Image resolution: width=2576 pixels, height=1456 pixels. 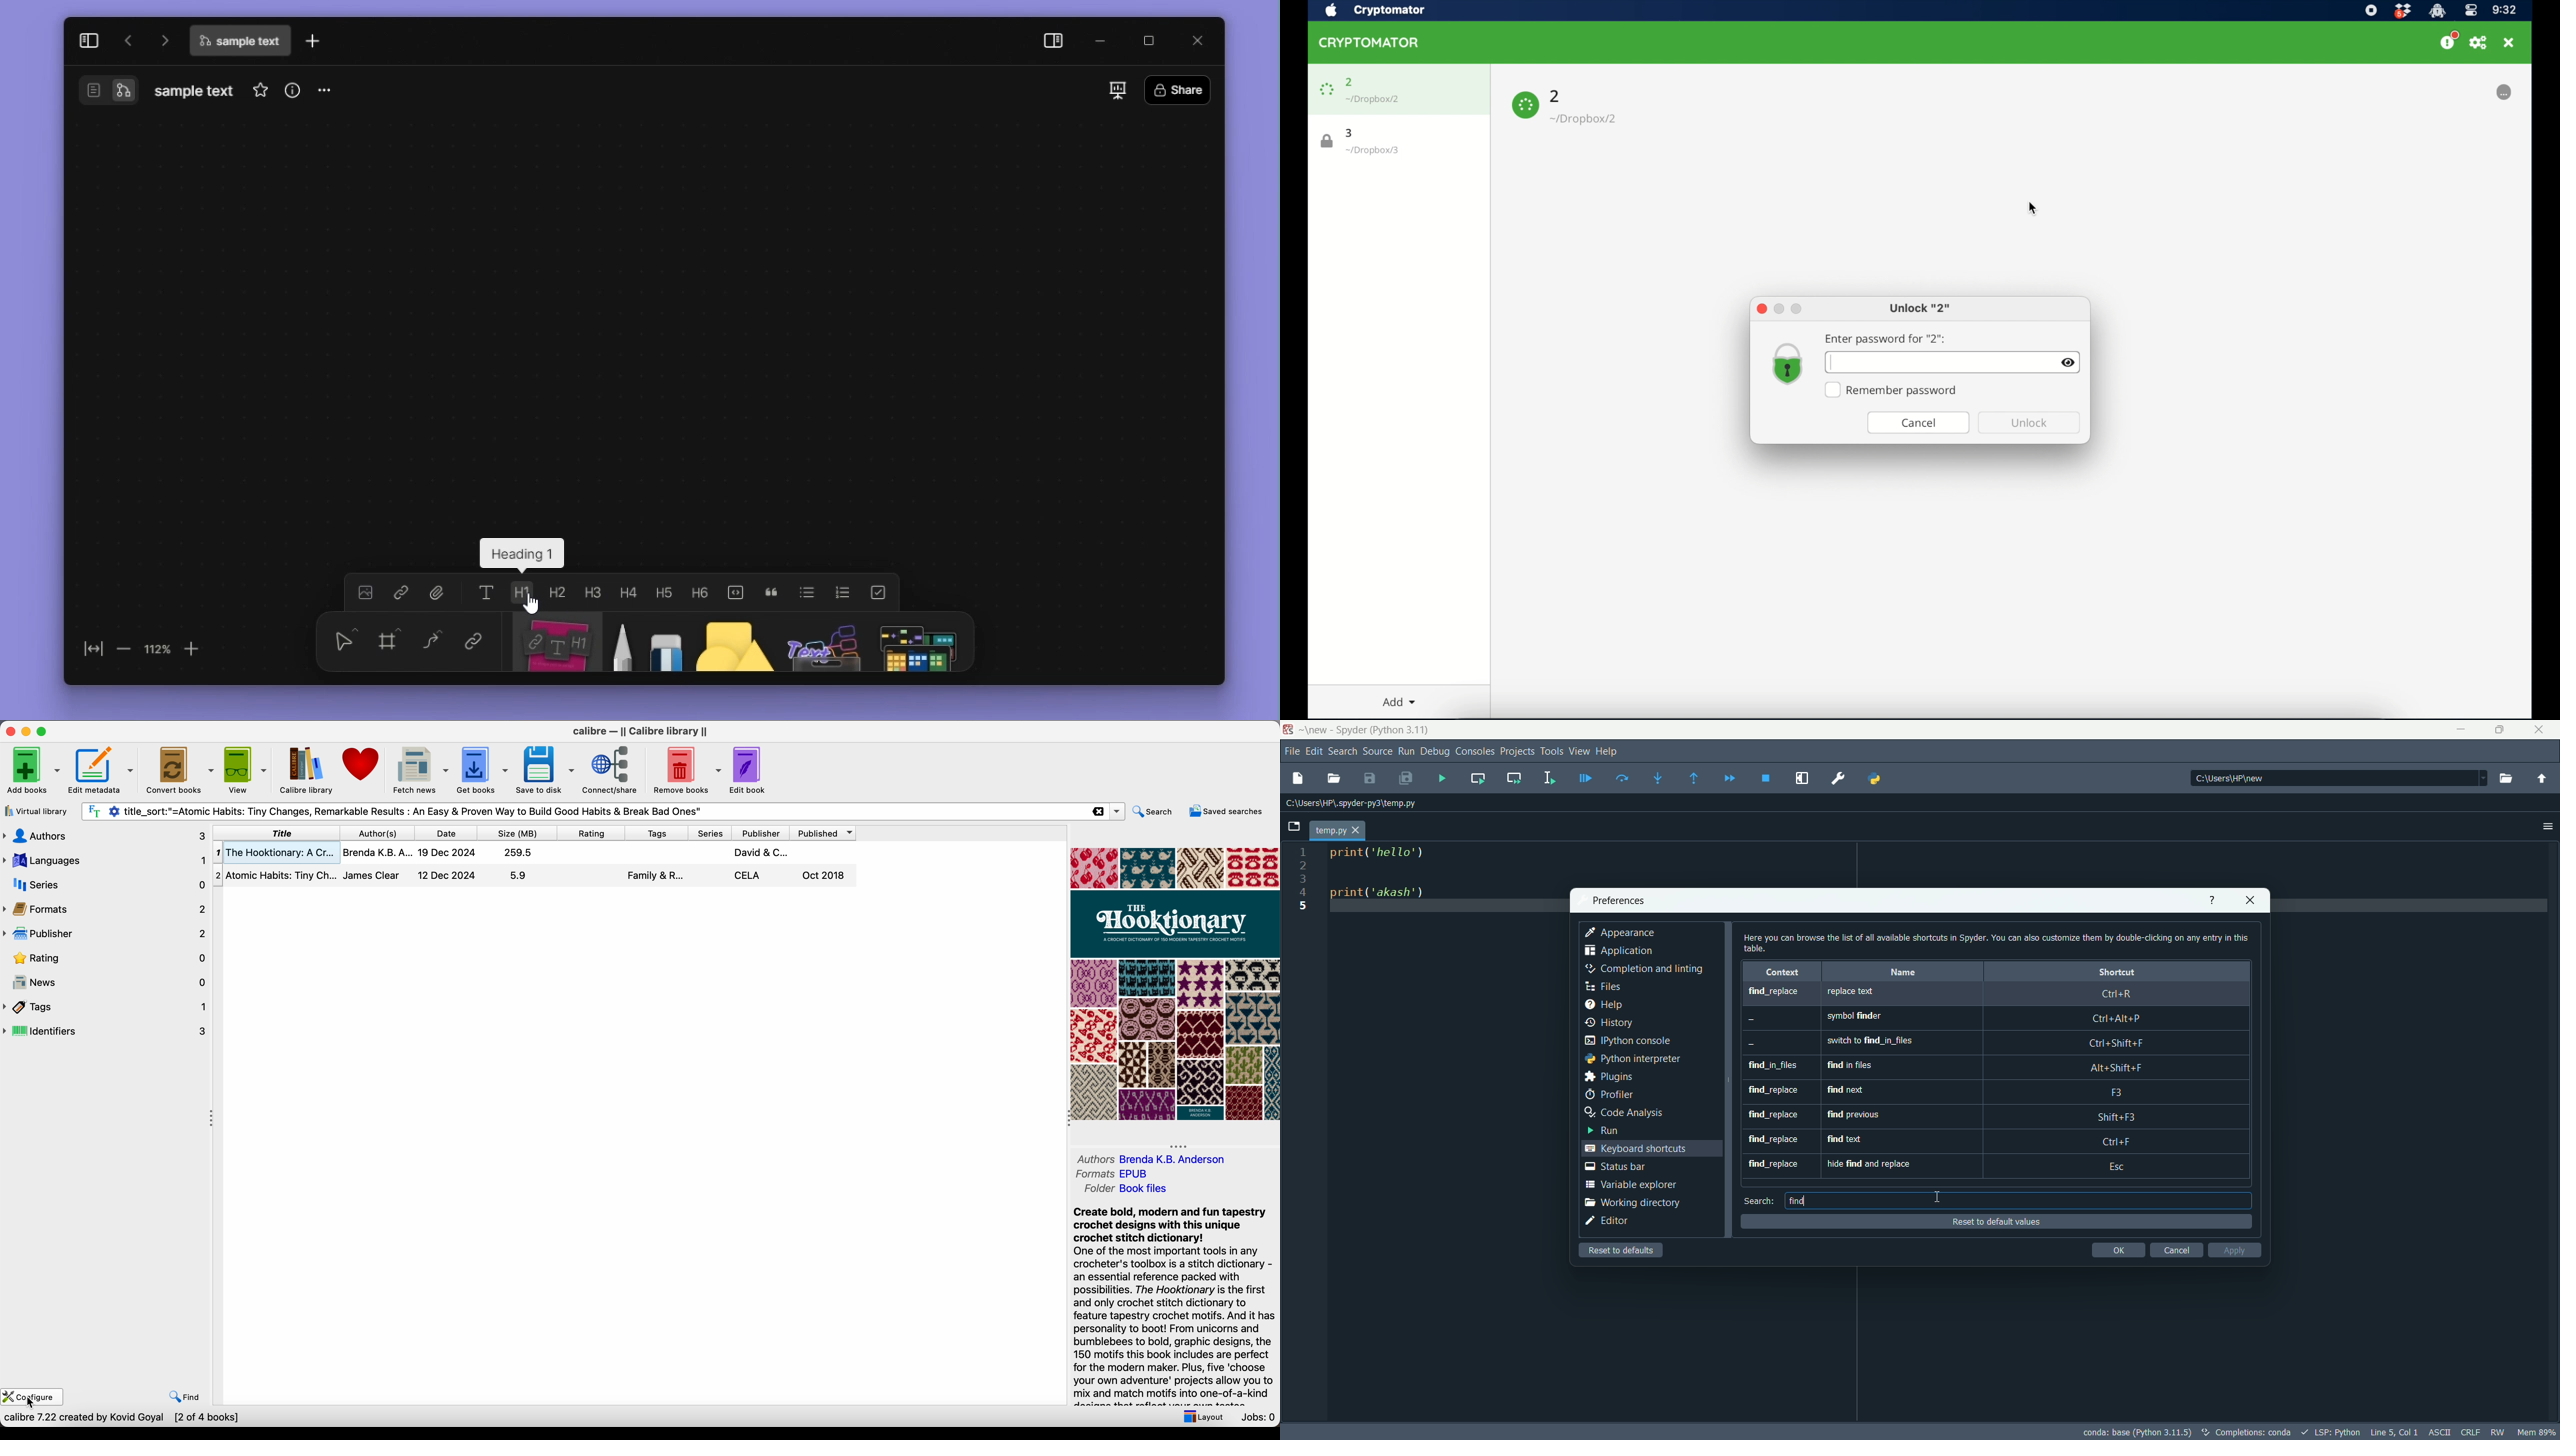 What do you see at coordinates (2469, 1431) in the screenshot?
I see `CRLF` at bounding box center [2469, 1431].